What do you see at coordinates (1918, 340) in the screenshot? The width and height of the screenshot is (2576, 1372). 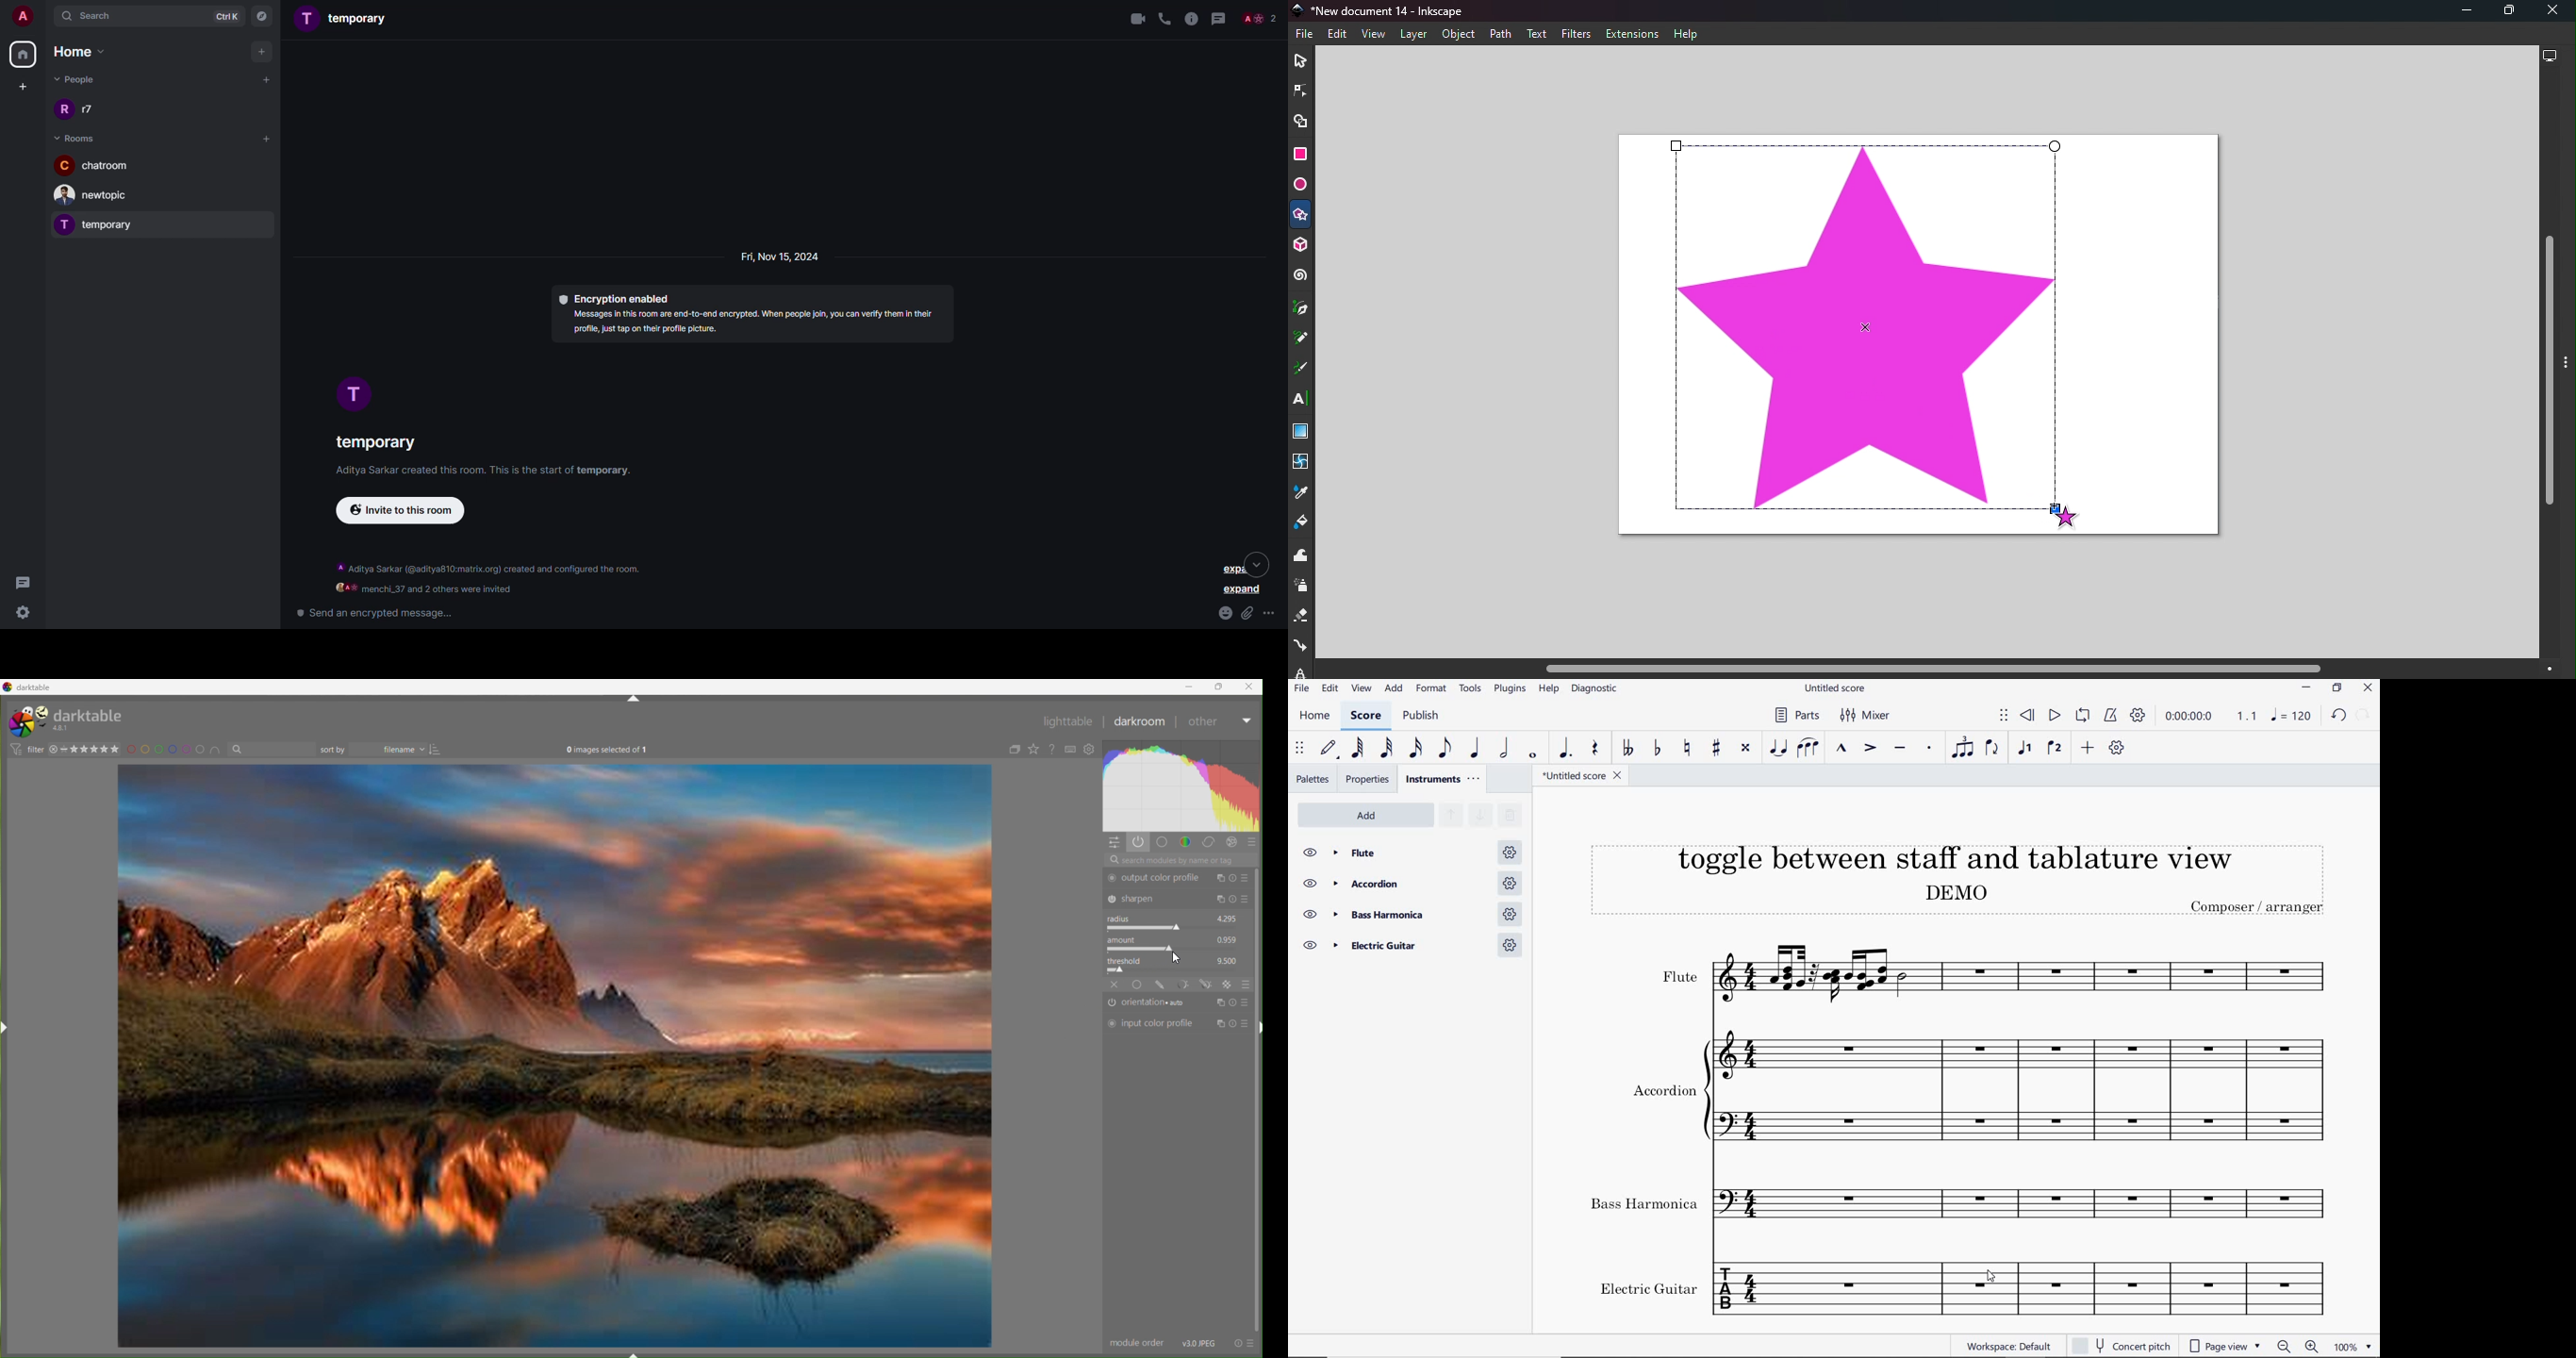 I see `Canvas` at bounding box center [1918, 340].